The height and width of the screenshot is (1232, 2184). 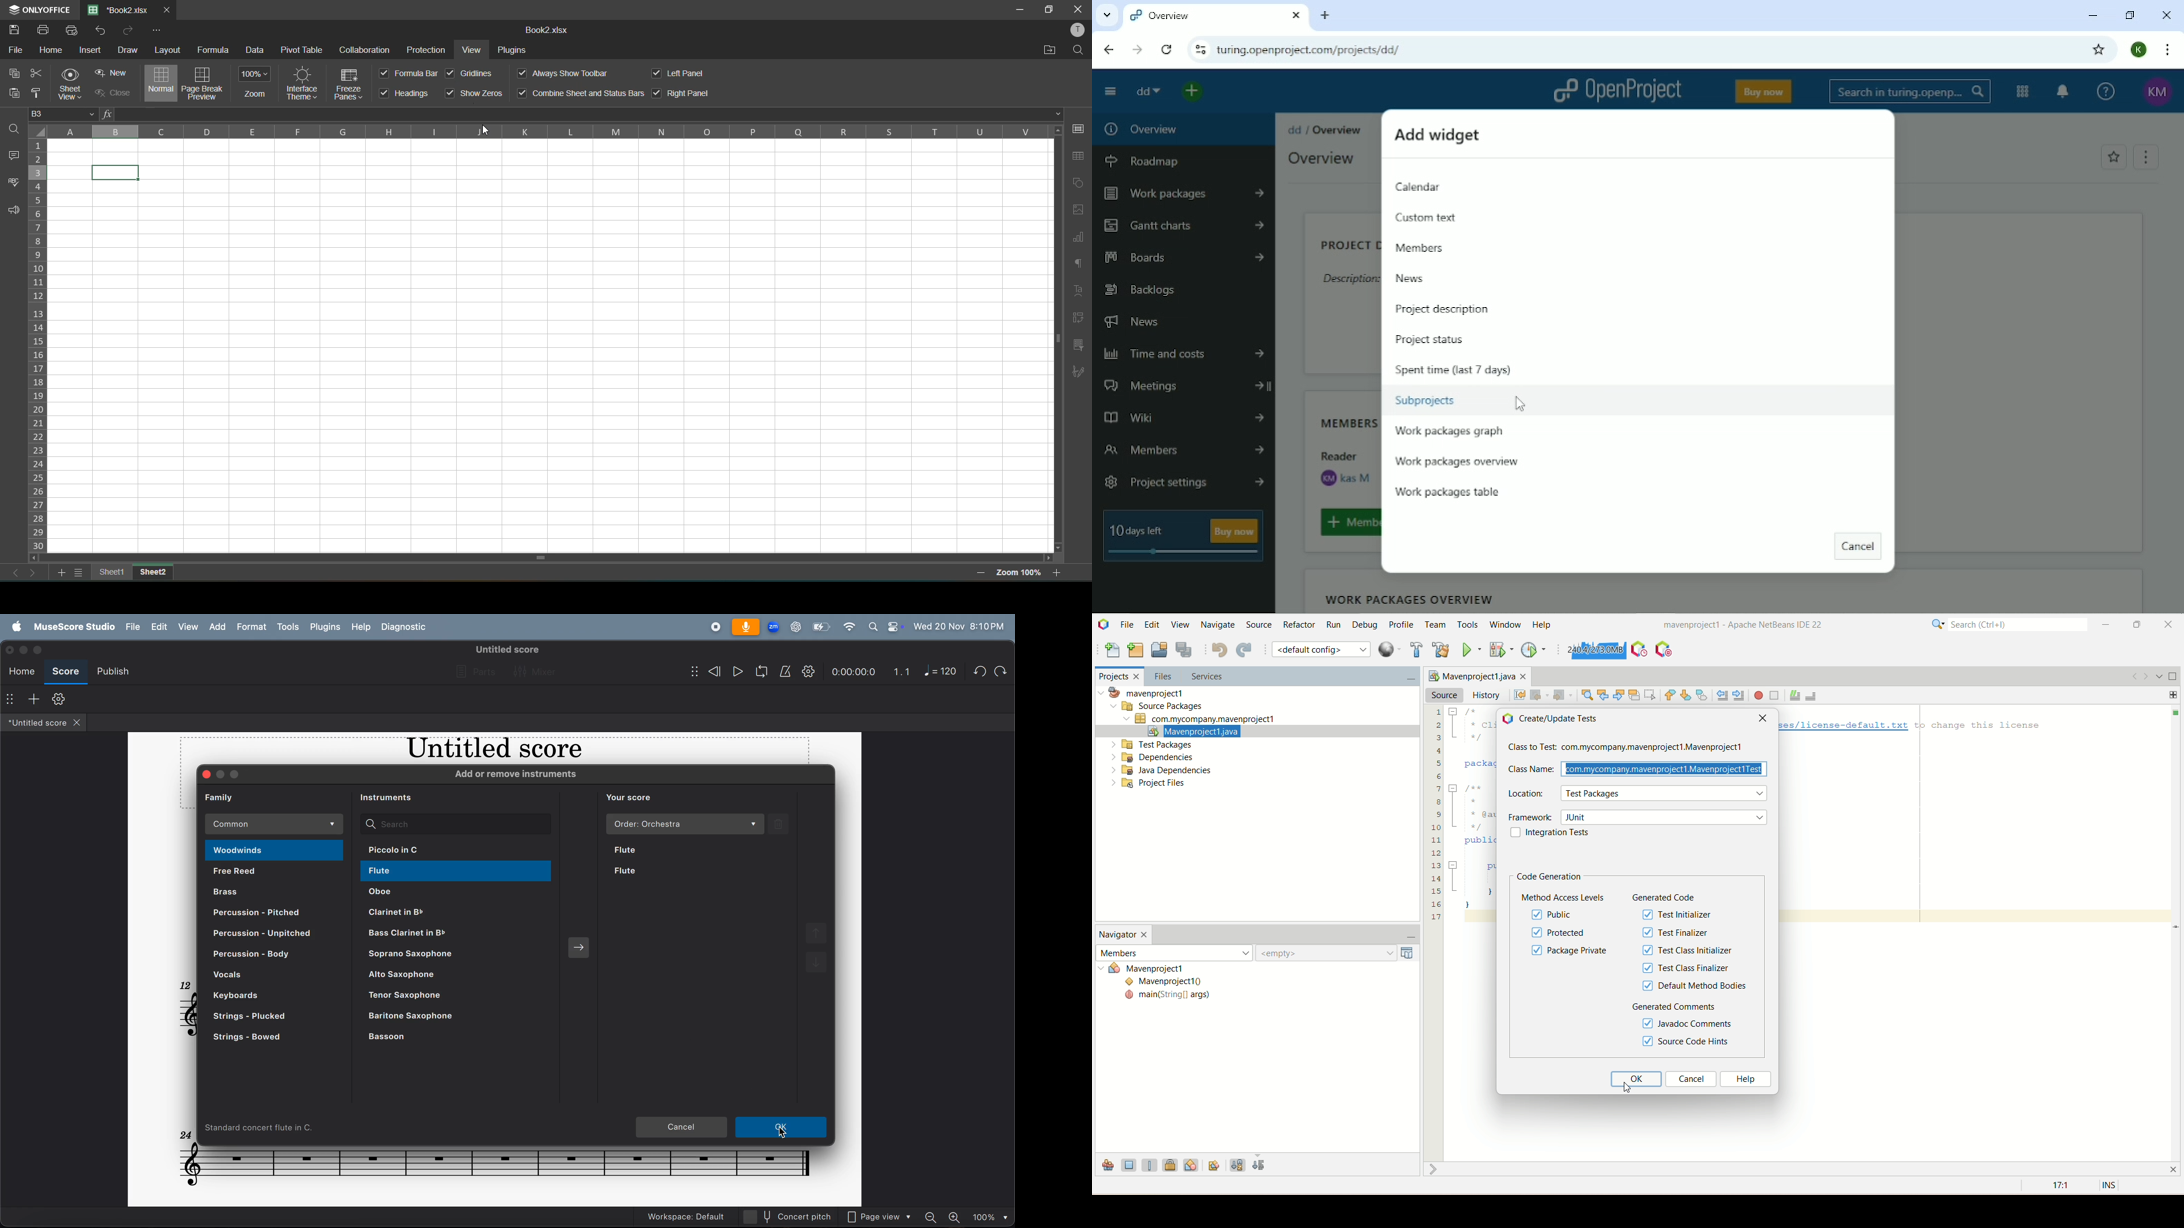 I want to click on column names, so click(x=547, y=131).